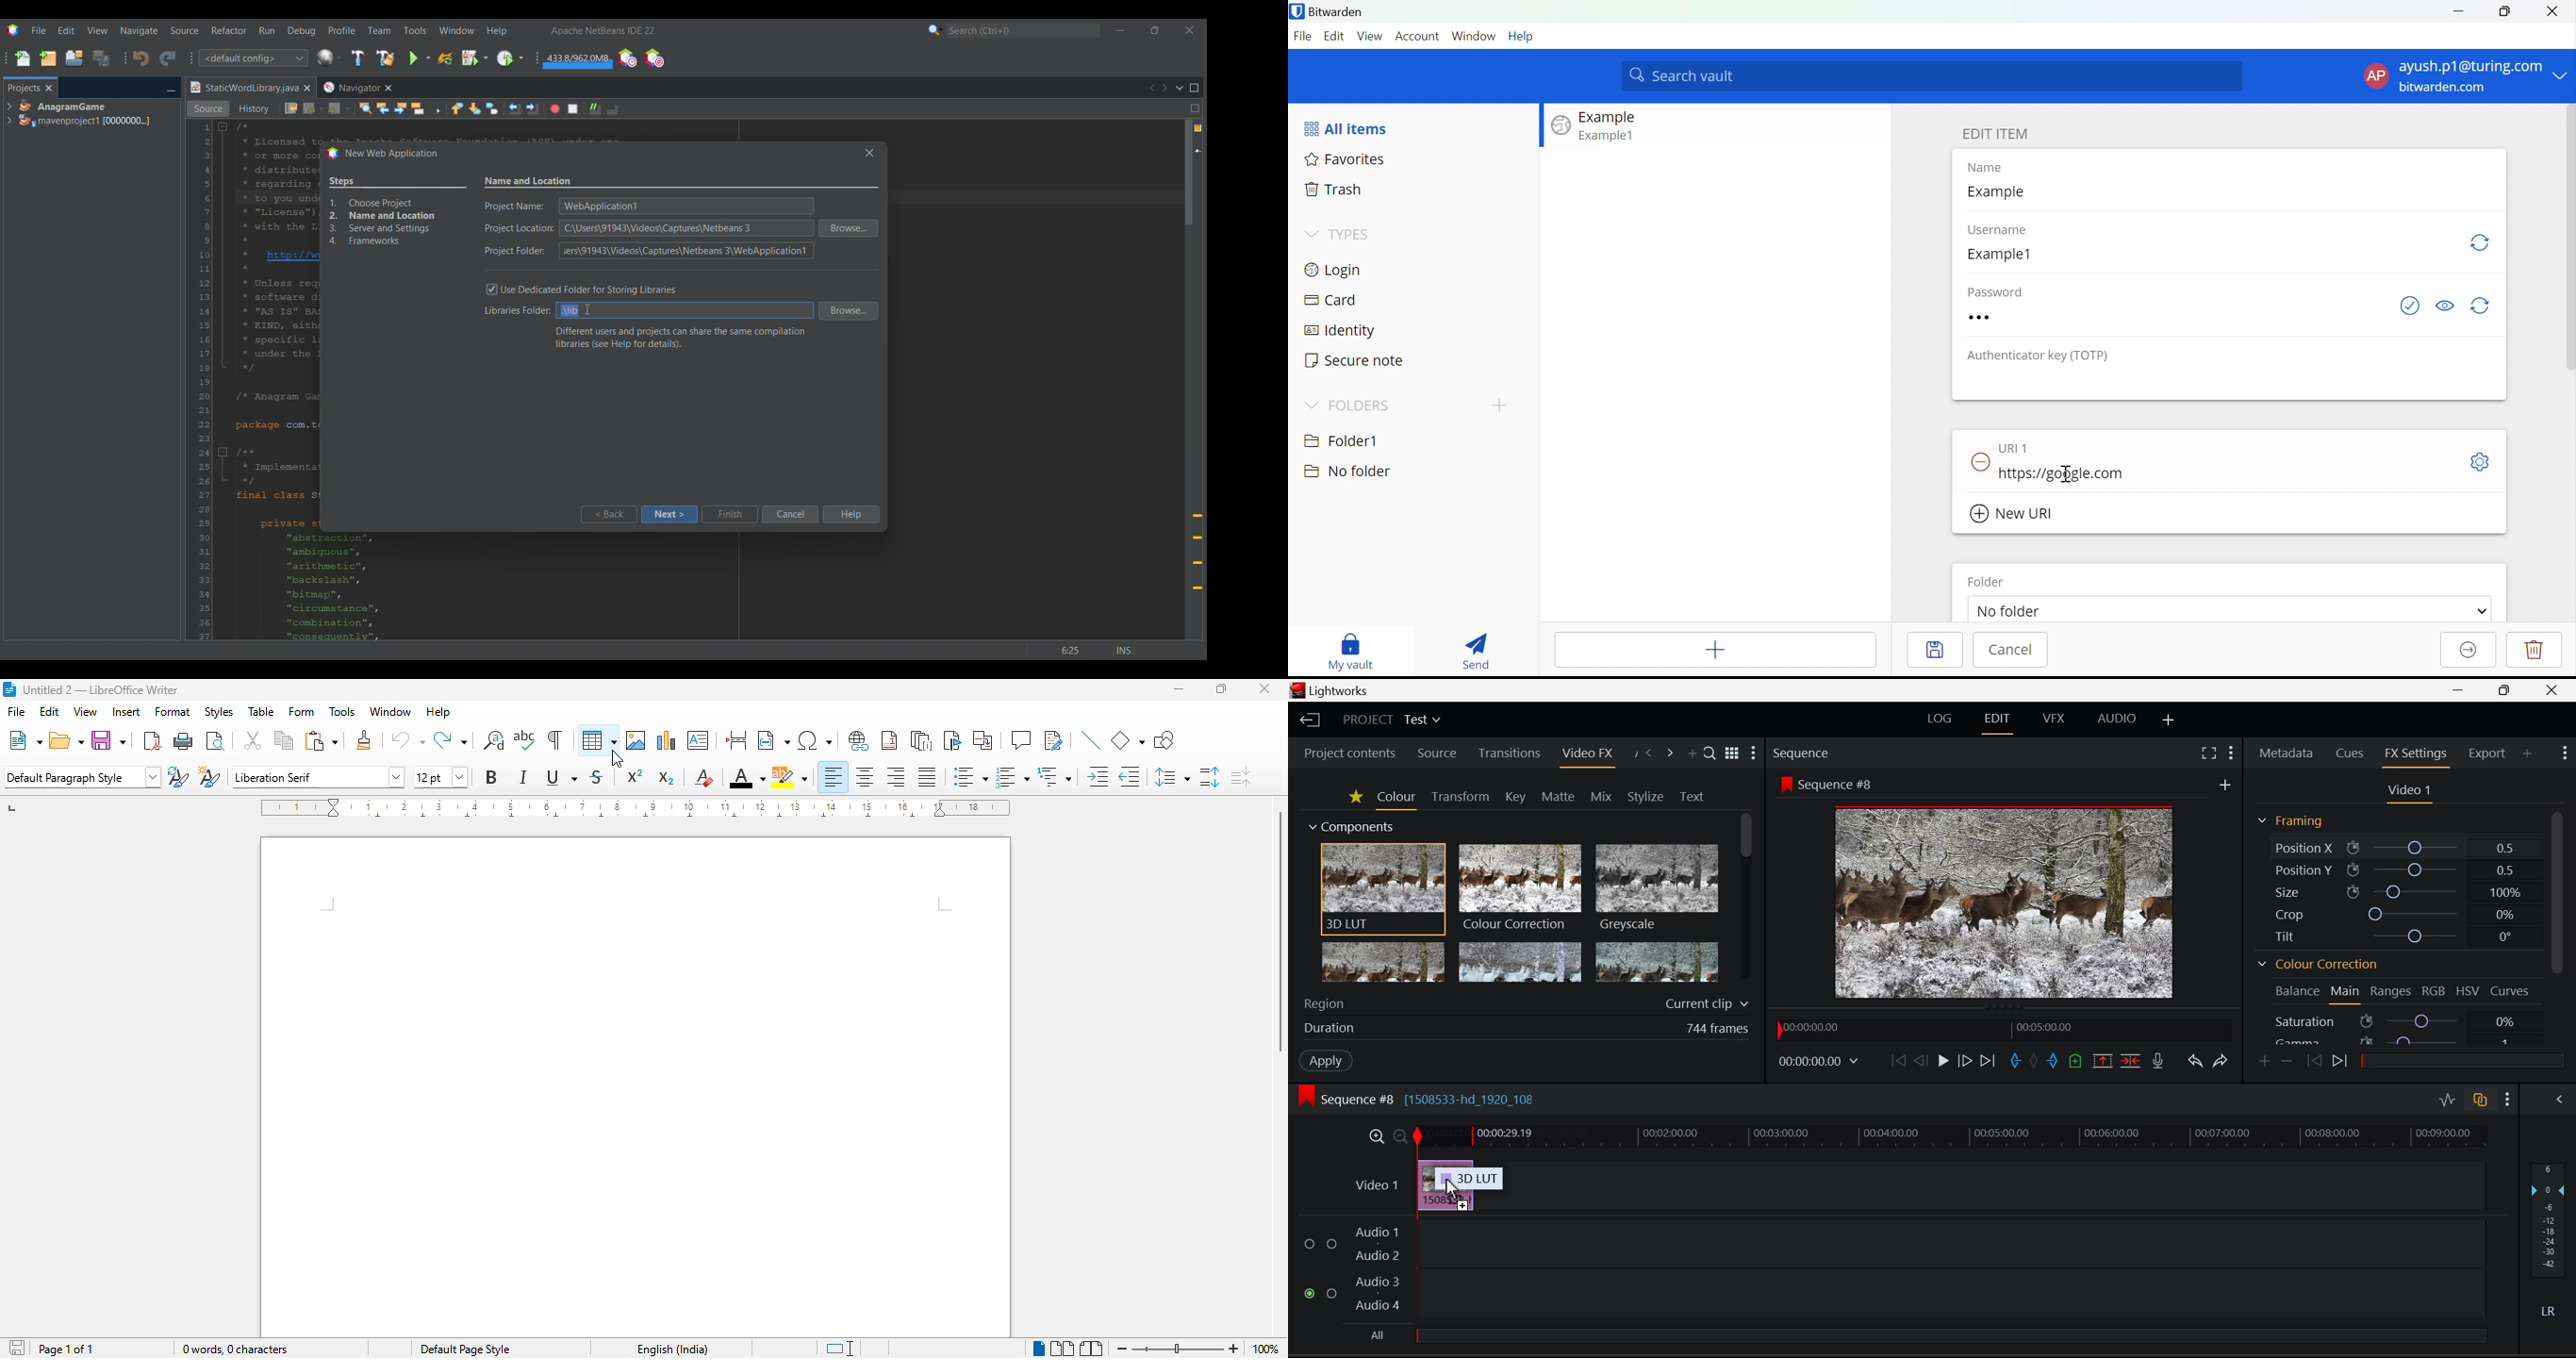  Describe the element at coordinates (2406, 914) in the screenshot. I see `Crop` at that location.